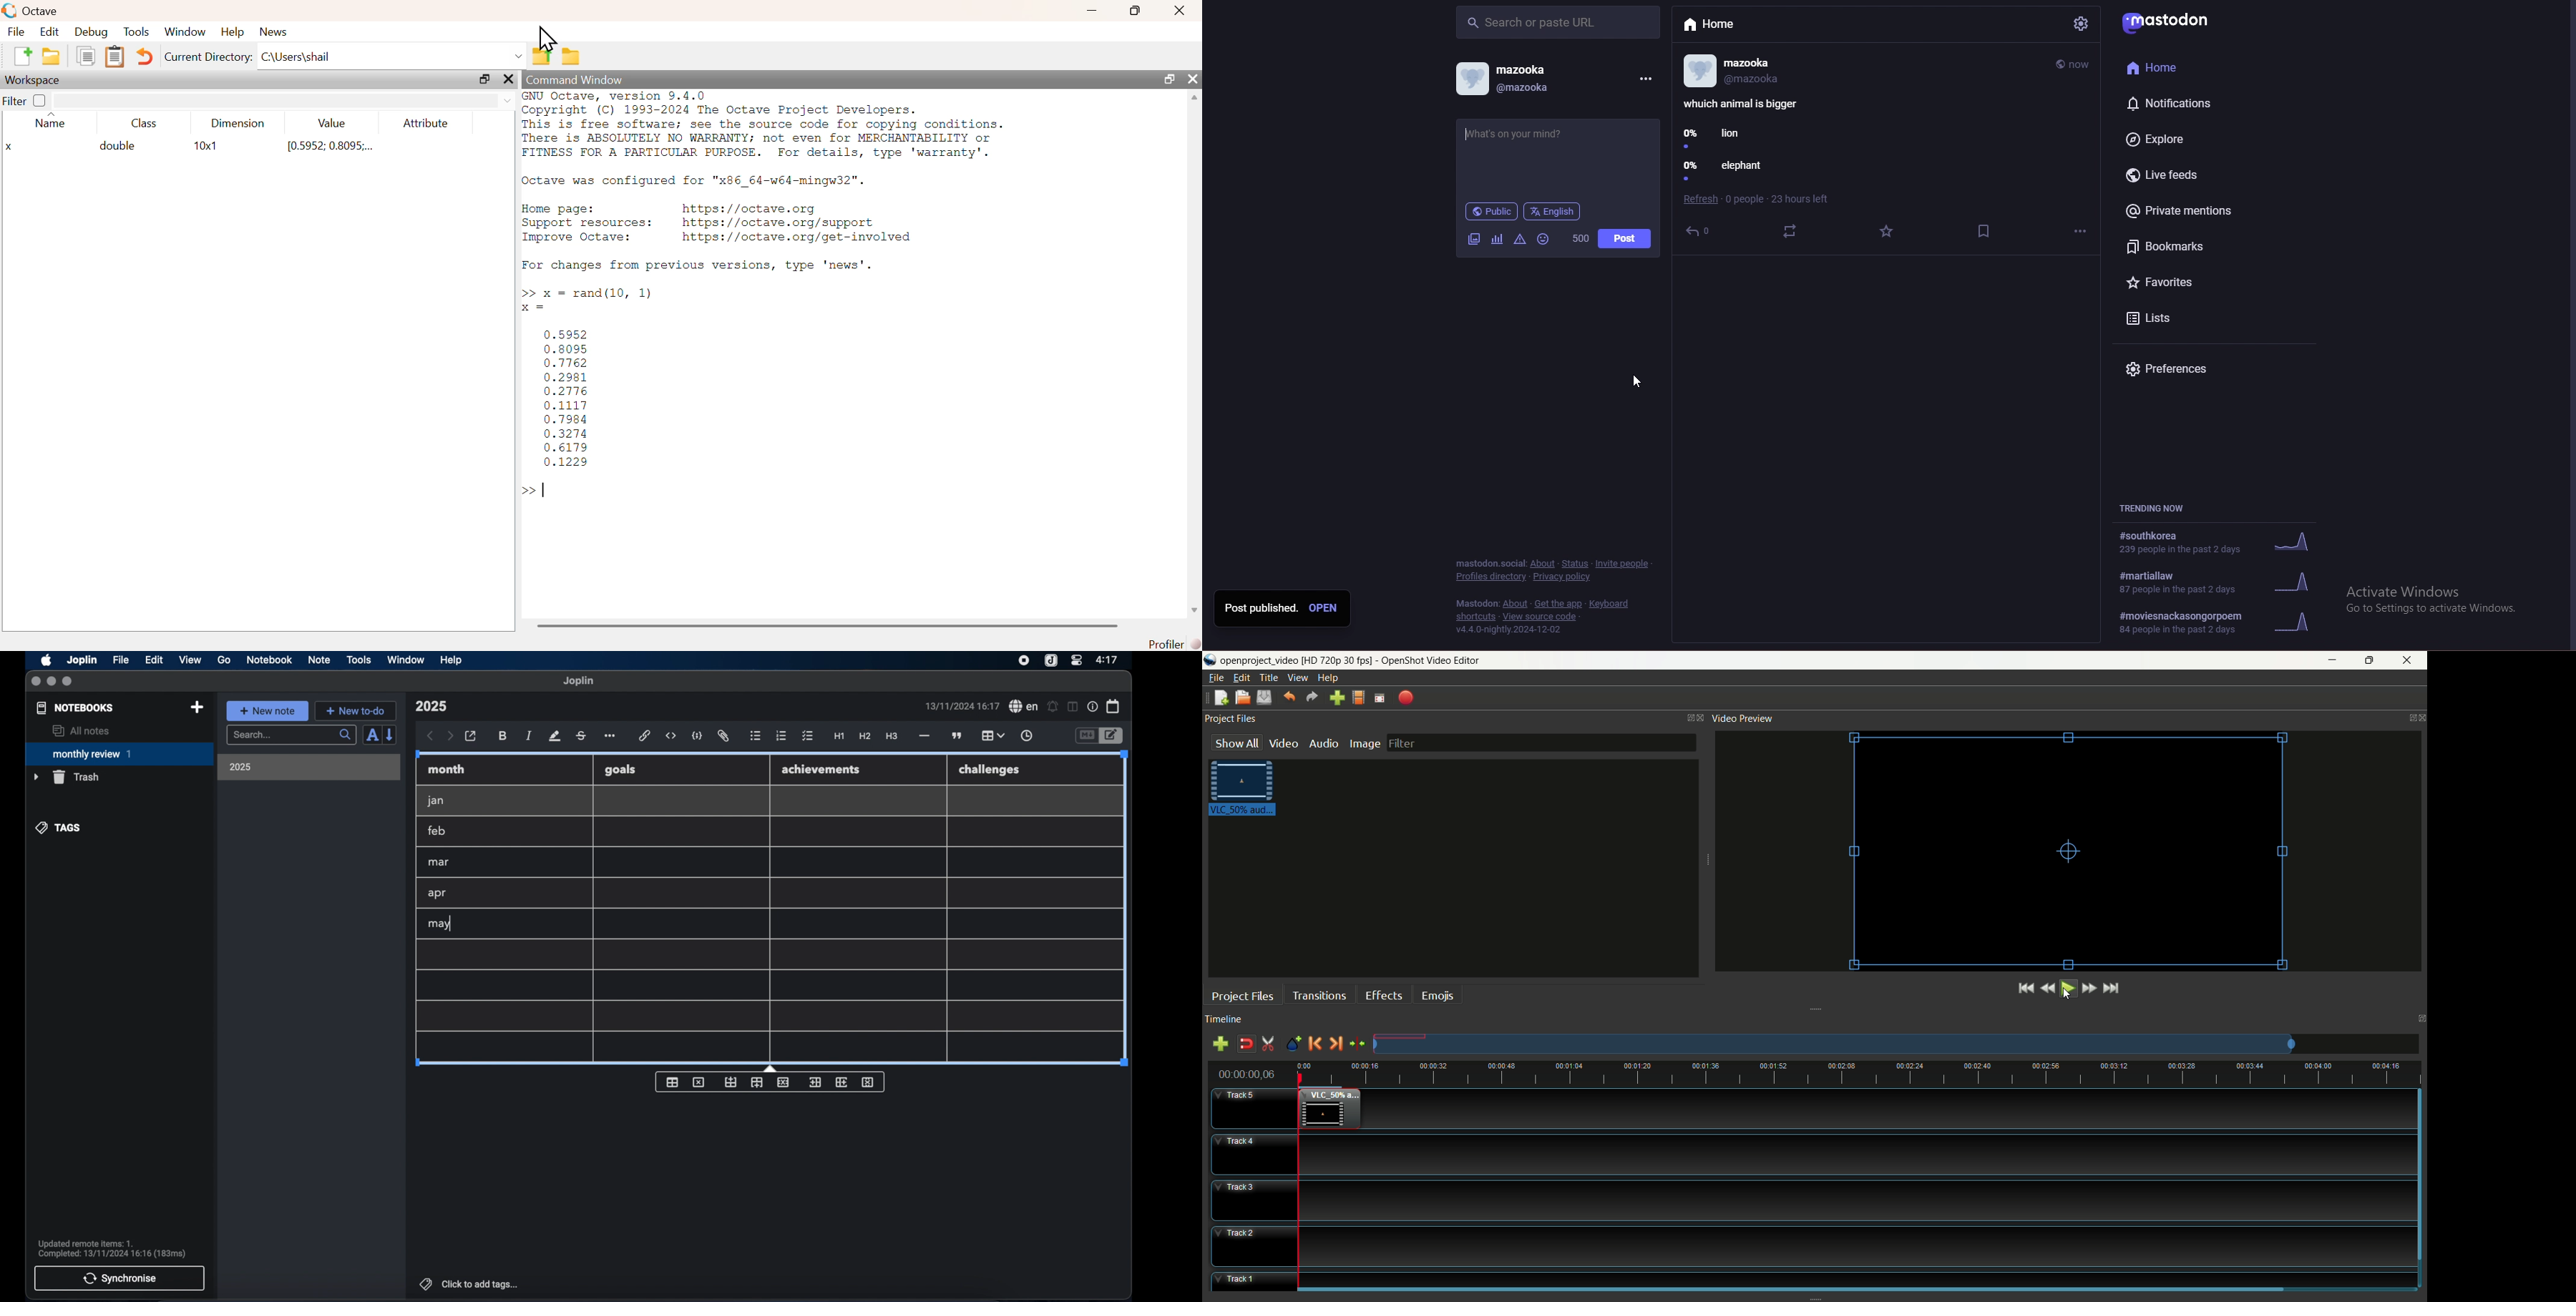 Image resolution: width=2576 pixels, height=1316 pixels. Describe the element at coordinates (2175, 318) in the screenshot. I see `lists` at that location.